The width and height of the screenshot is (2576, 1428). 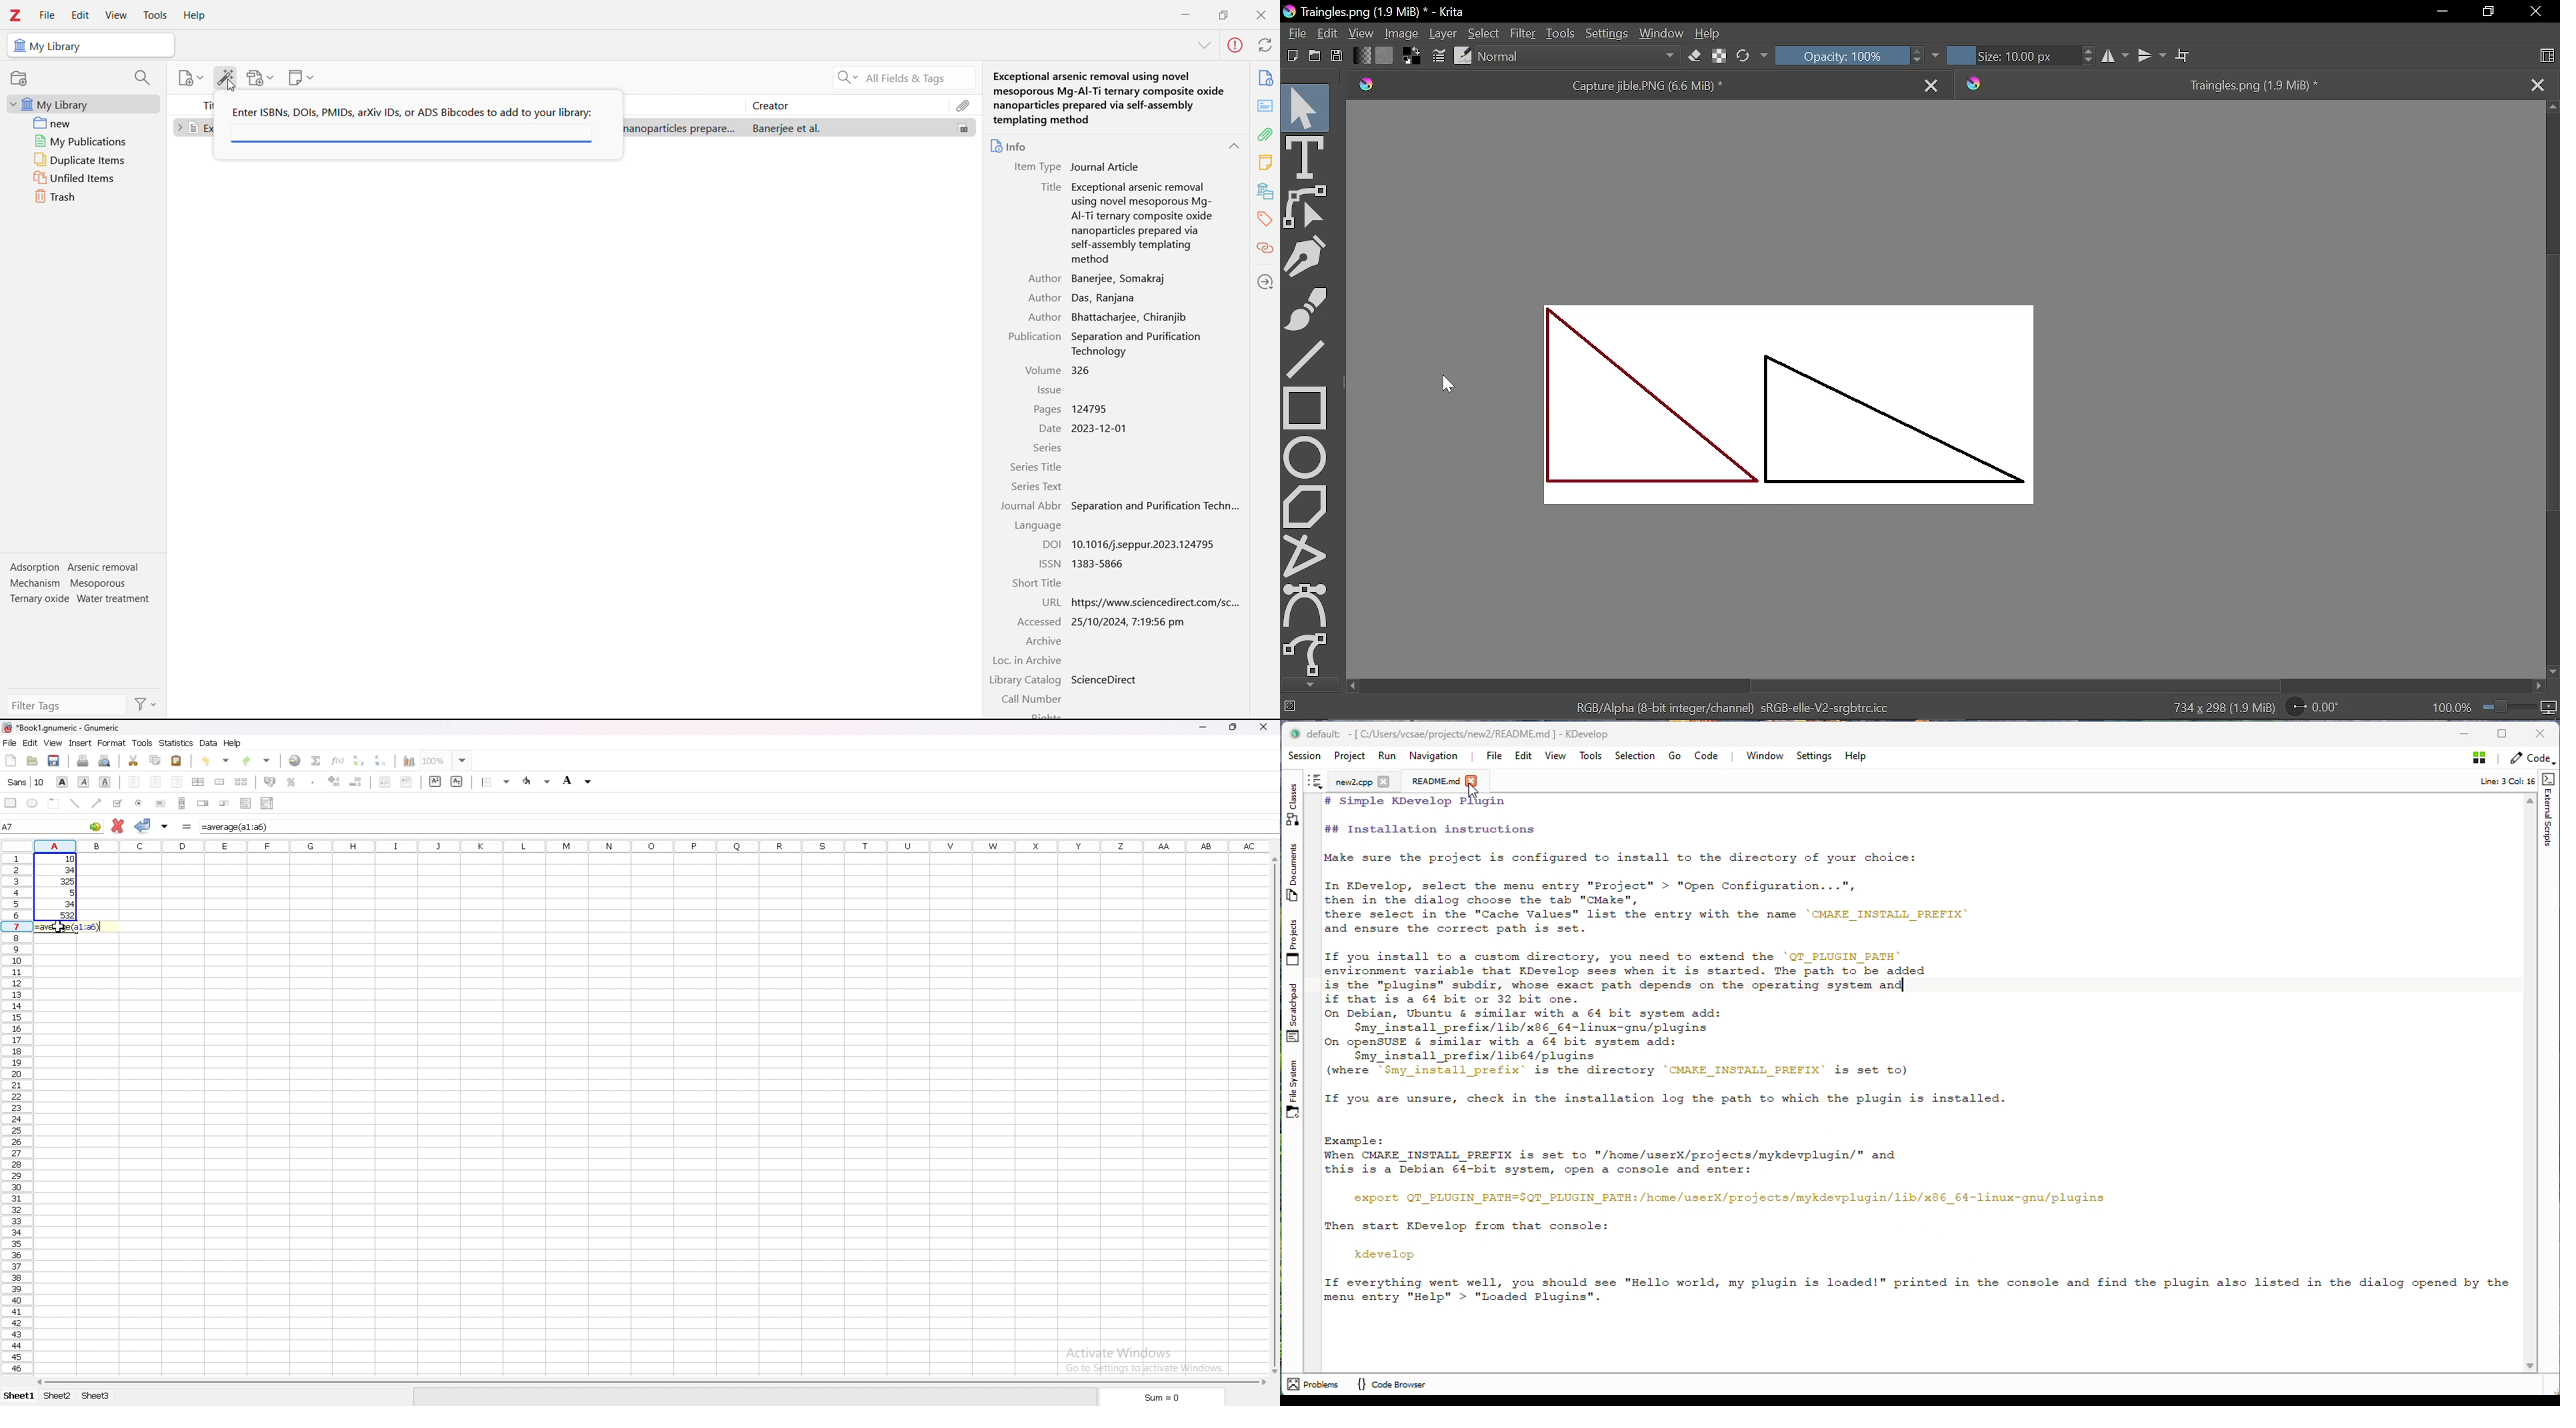 What do you see at coordinates (203, 803) in the screenshot?
I see `spin button` at bounding box center [203, 803].